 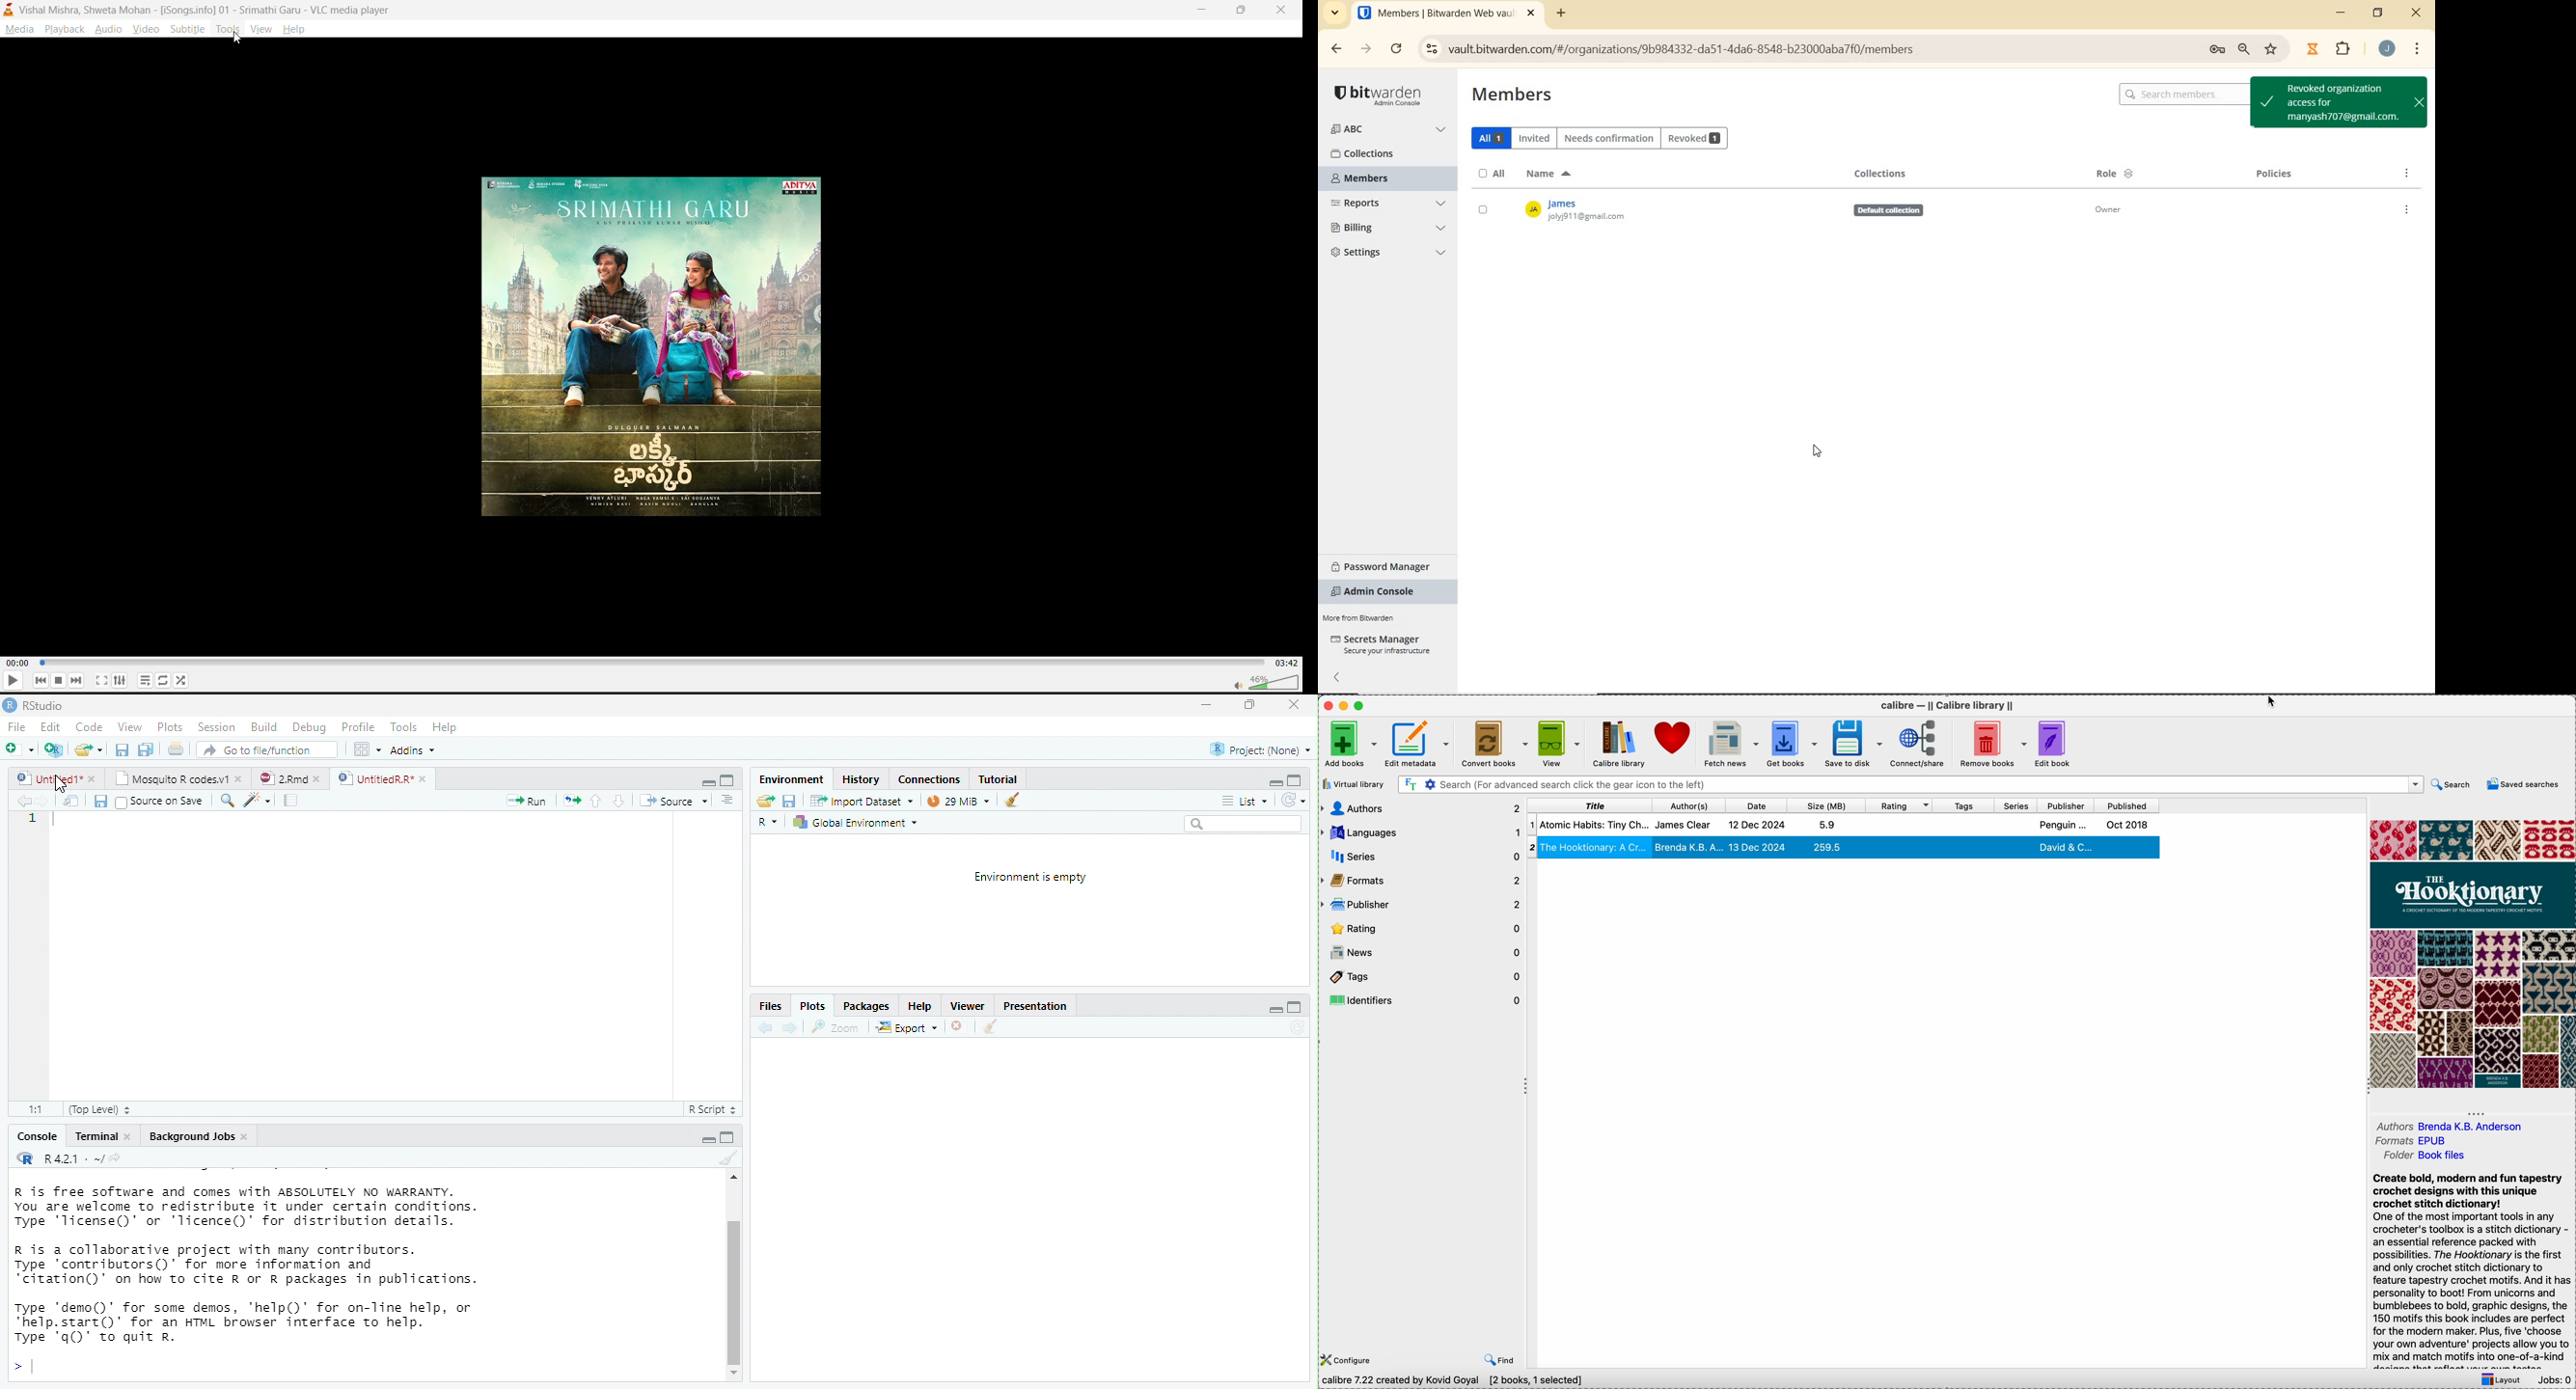 I want to click on close, so click(x=241, y=777).